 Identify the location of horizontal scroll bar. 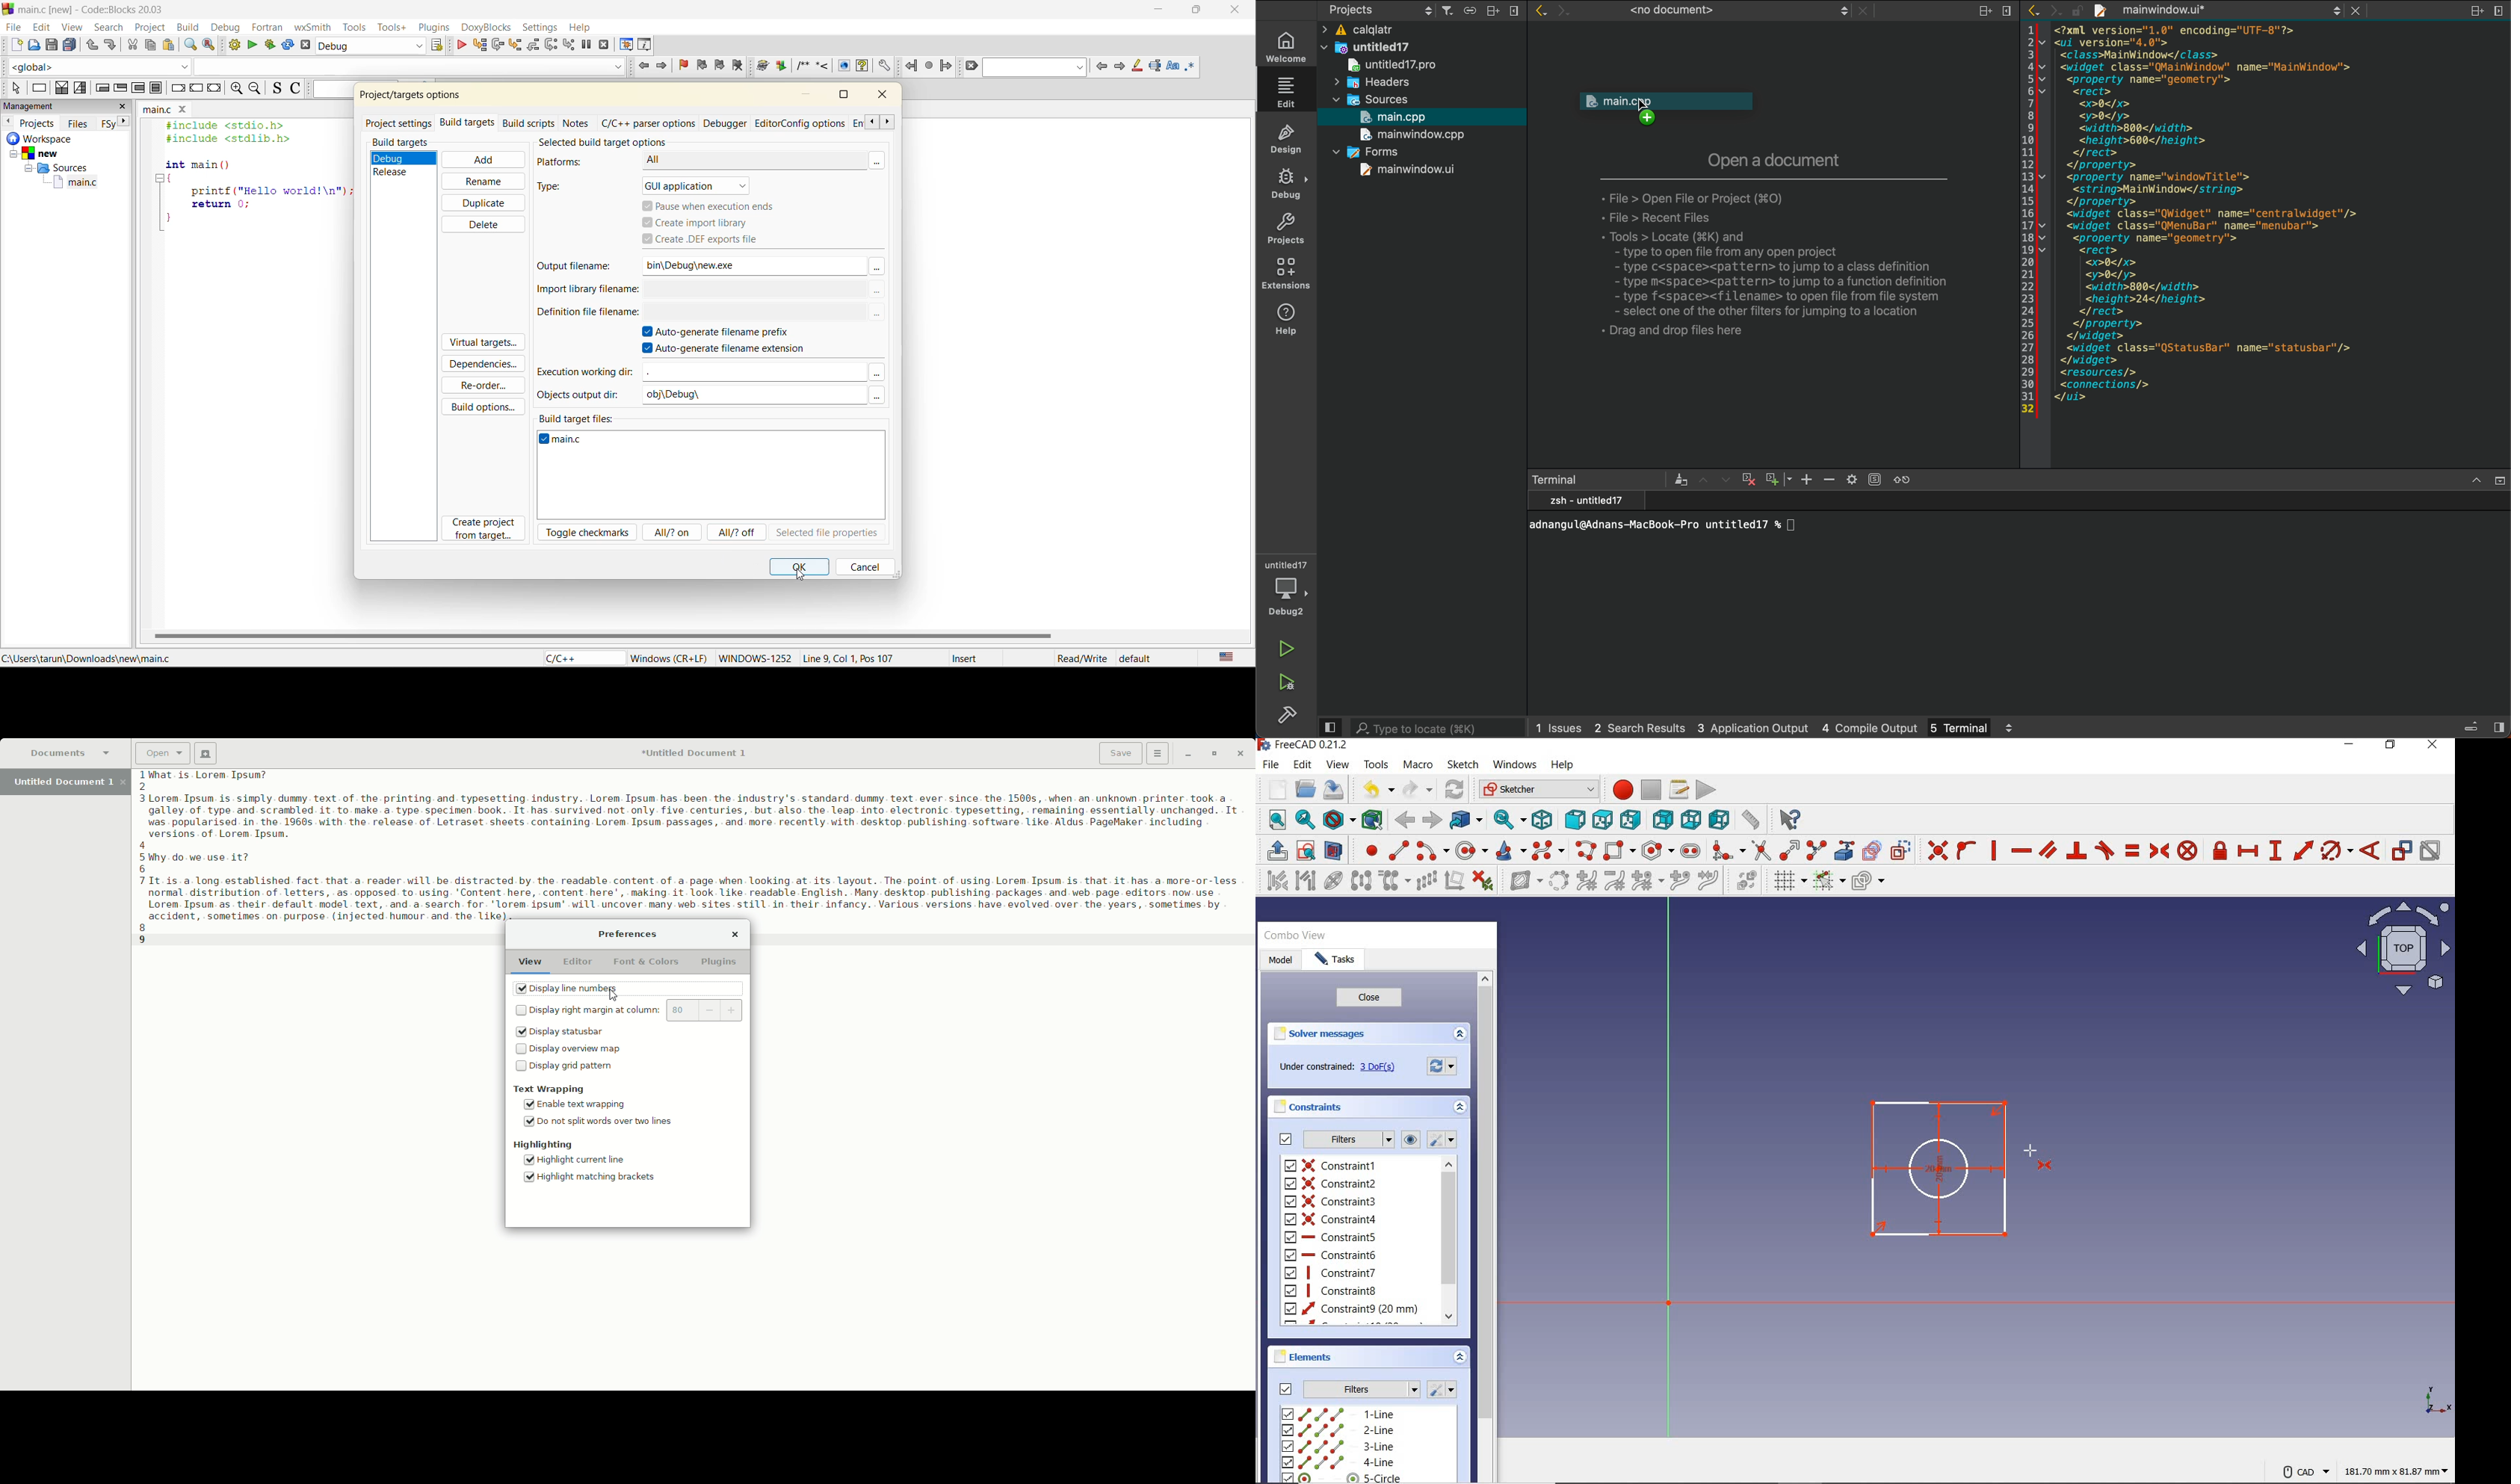
(602, 636).